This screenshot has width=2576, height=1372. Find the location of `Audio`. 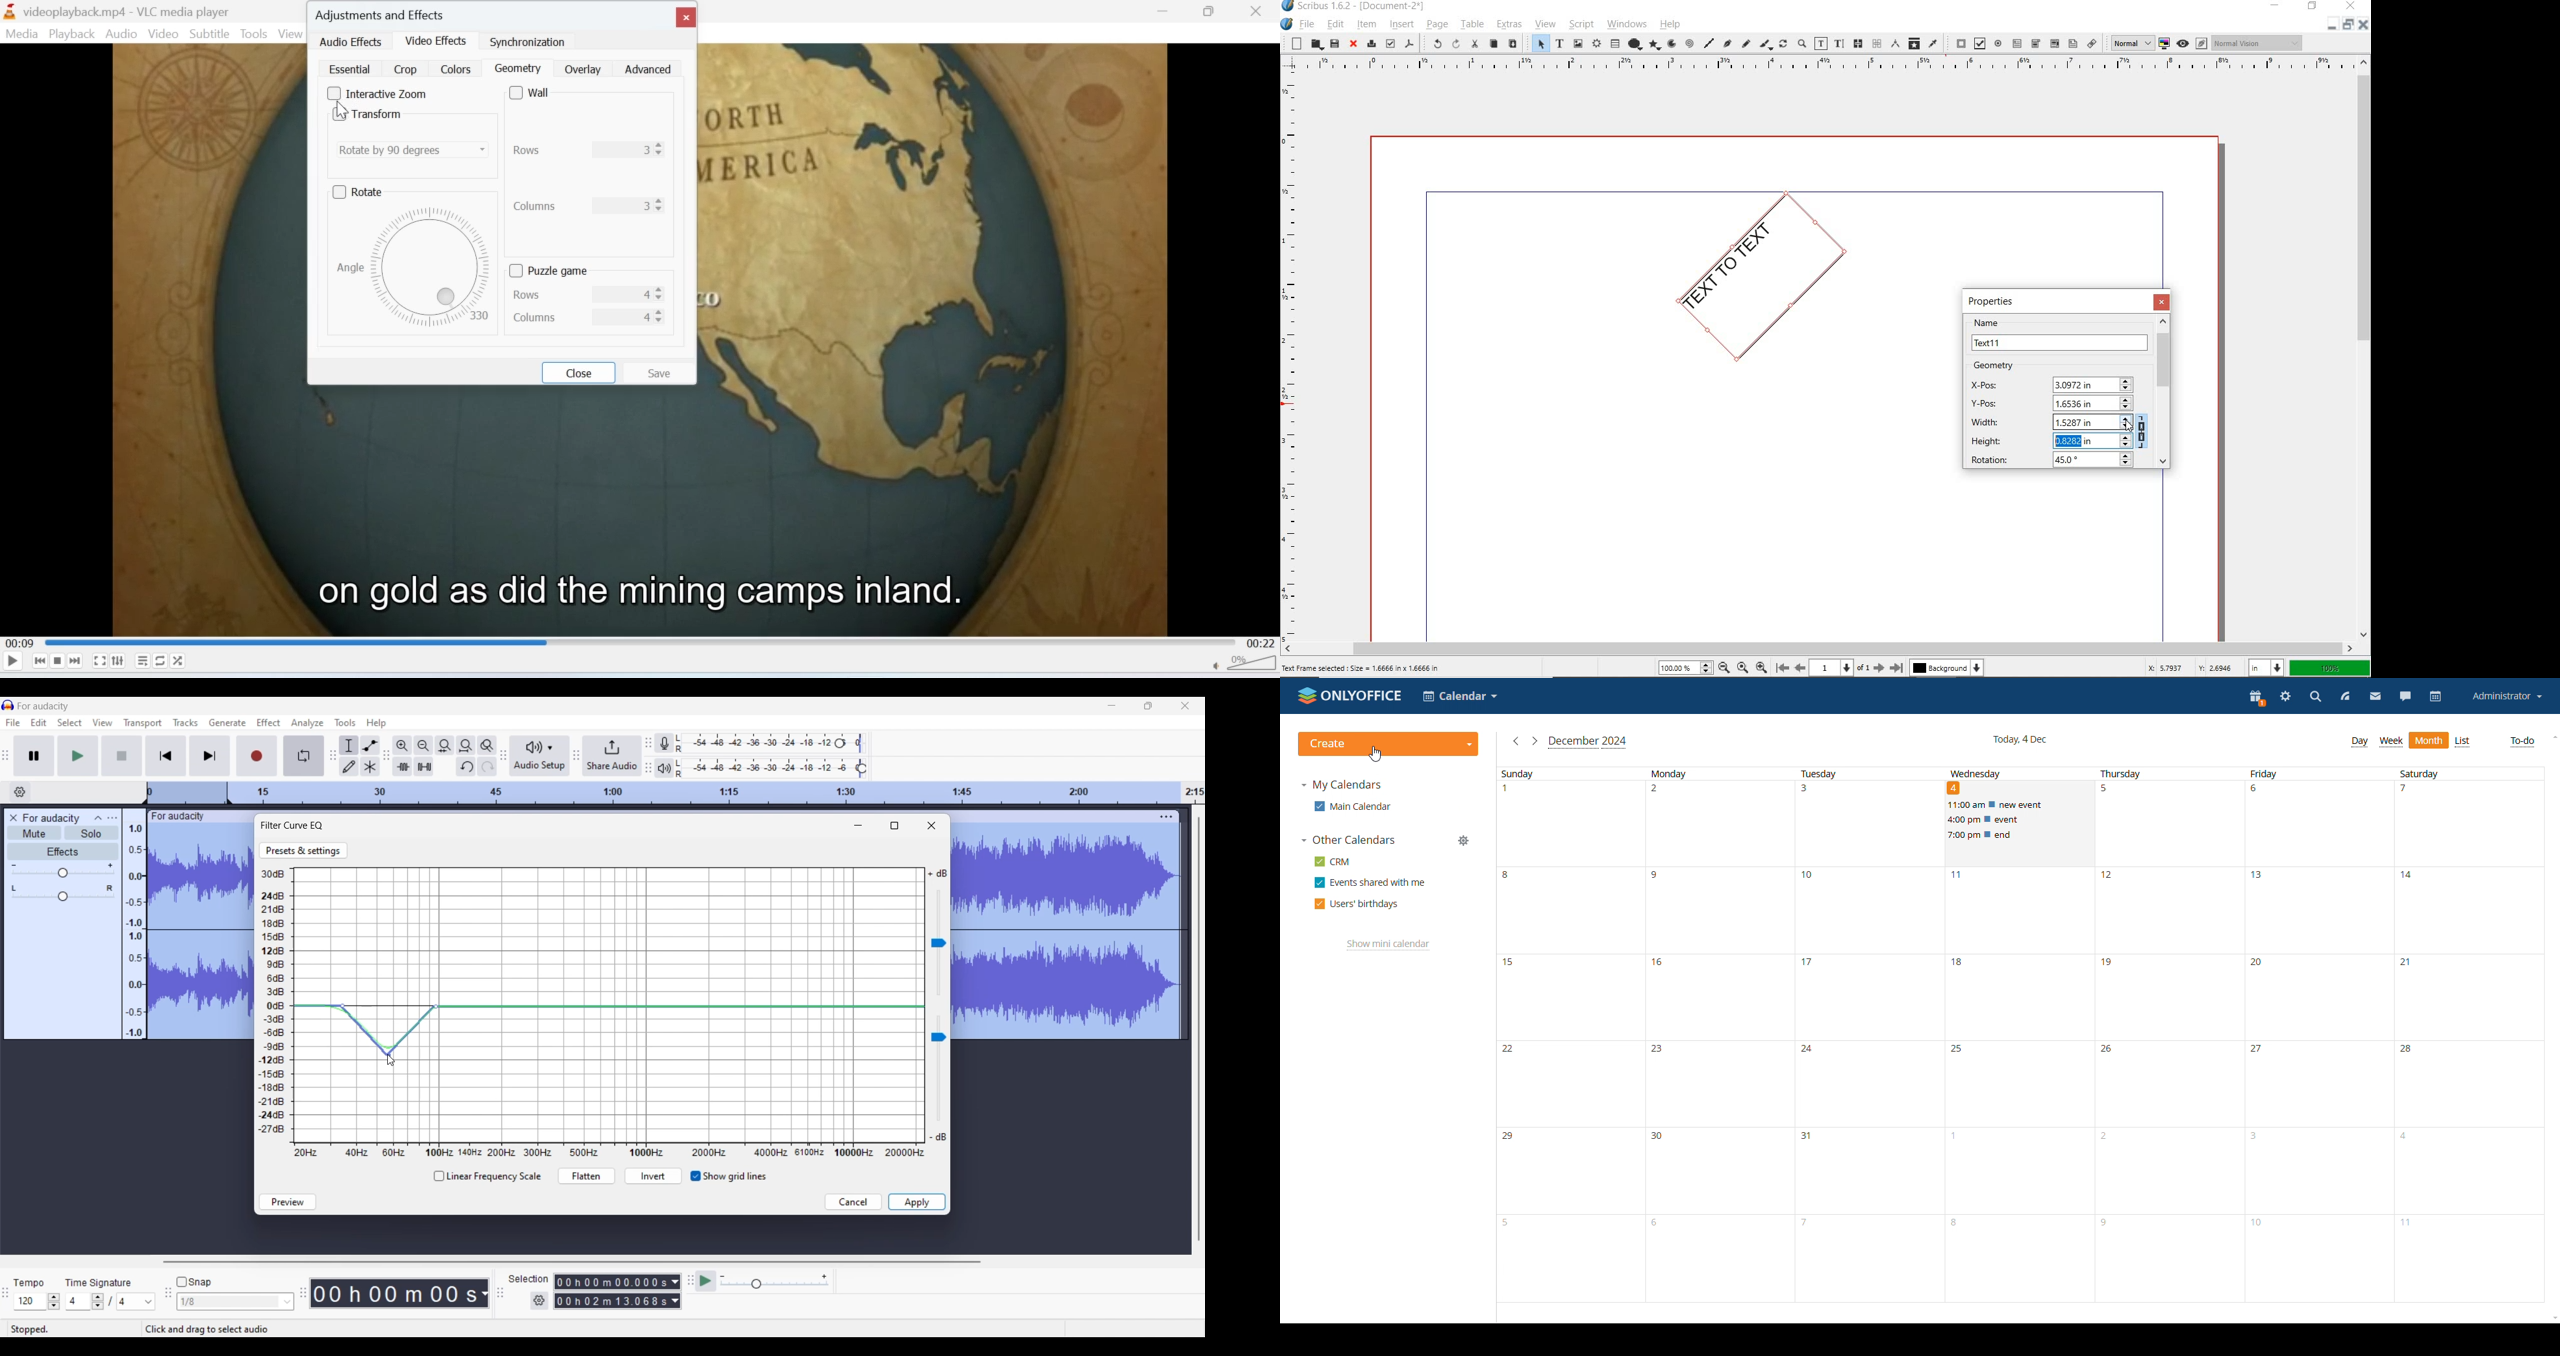

Audio is located at coordinates (122, 34).